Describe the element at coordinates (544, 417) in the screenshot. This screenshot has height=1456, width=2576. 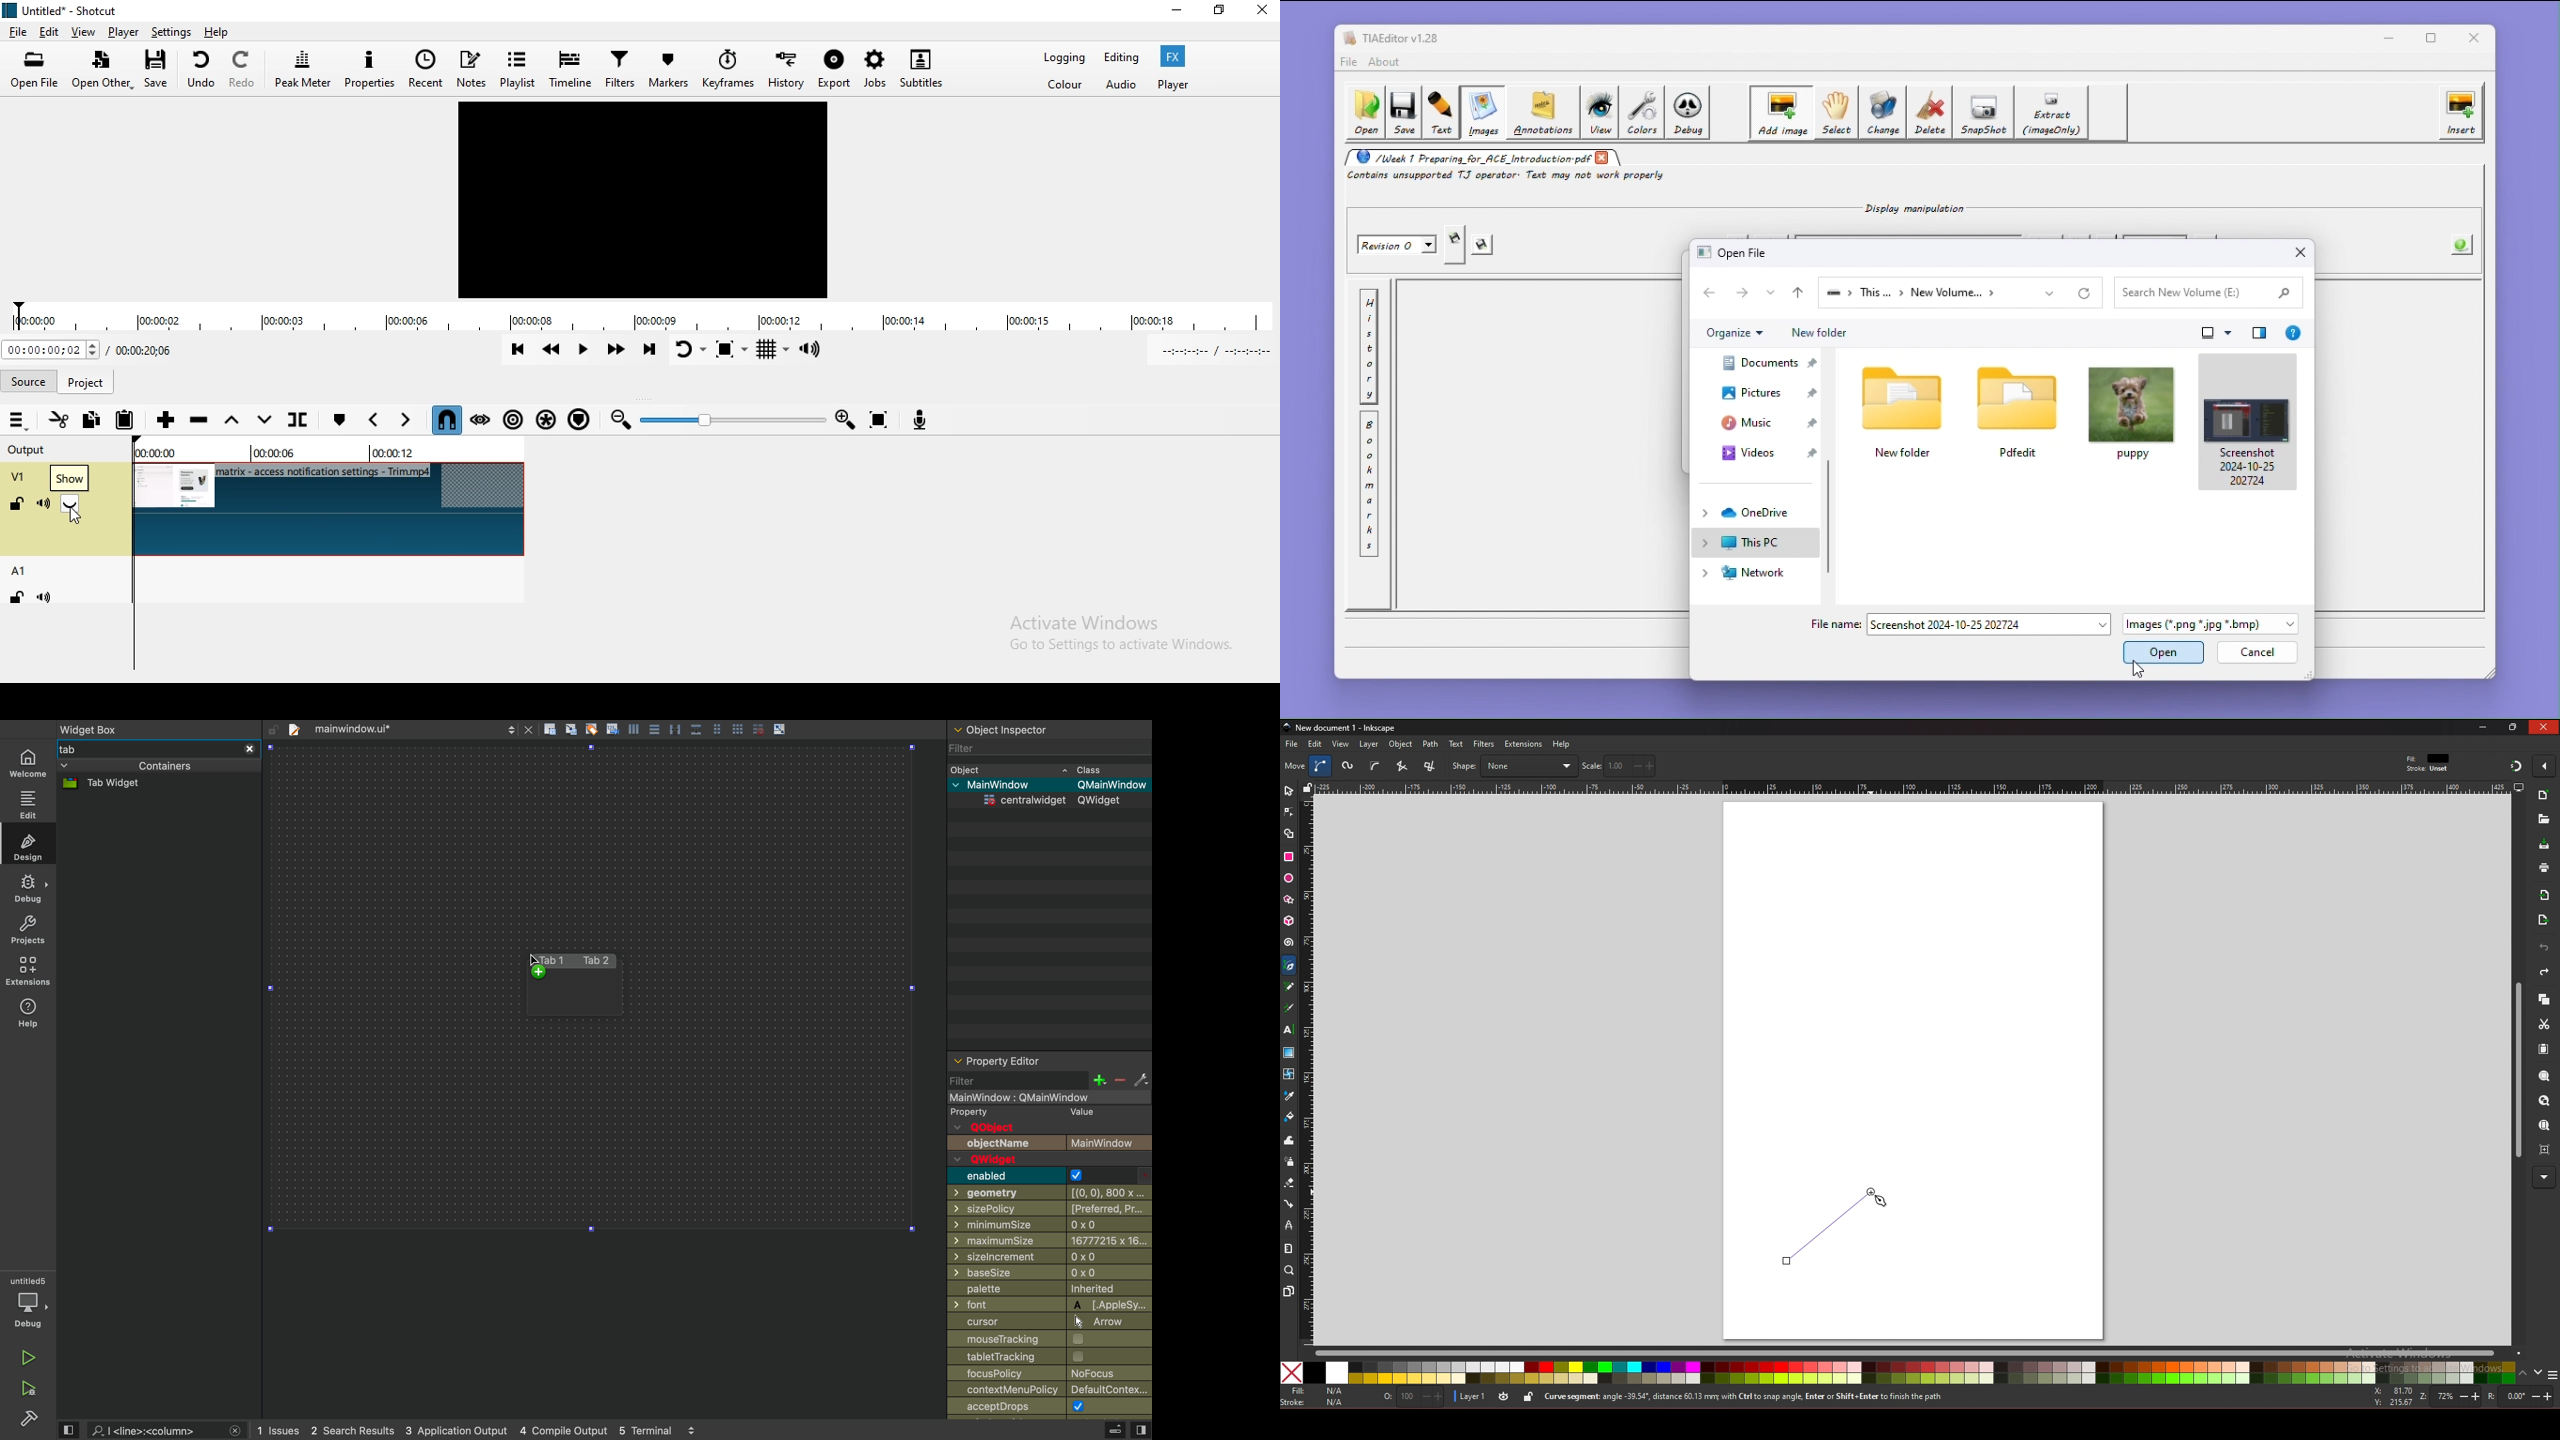
I see `` at that location.